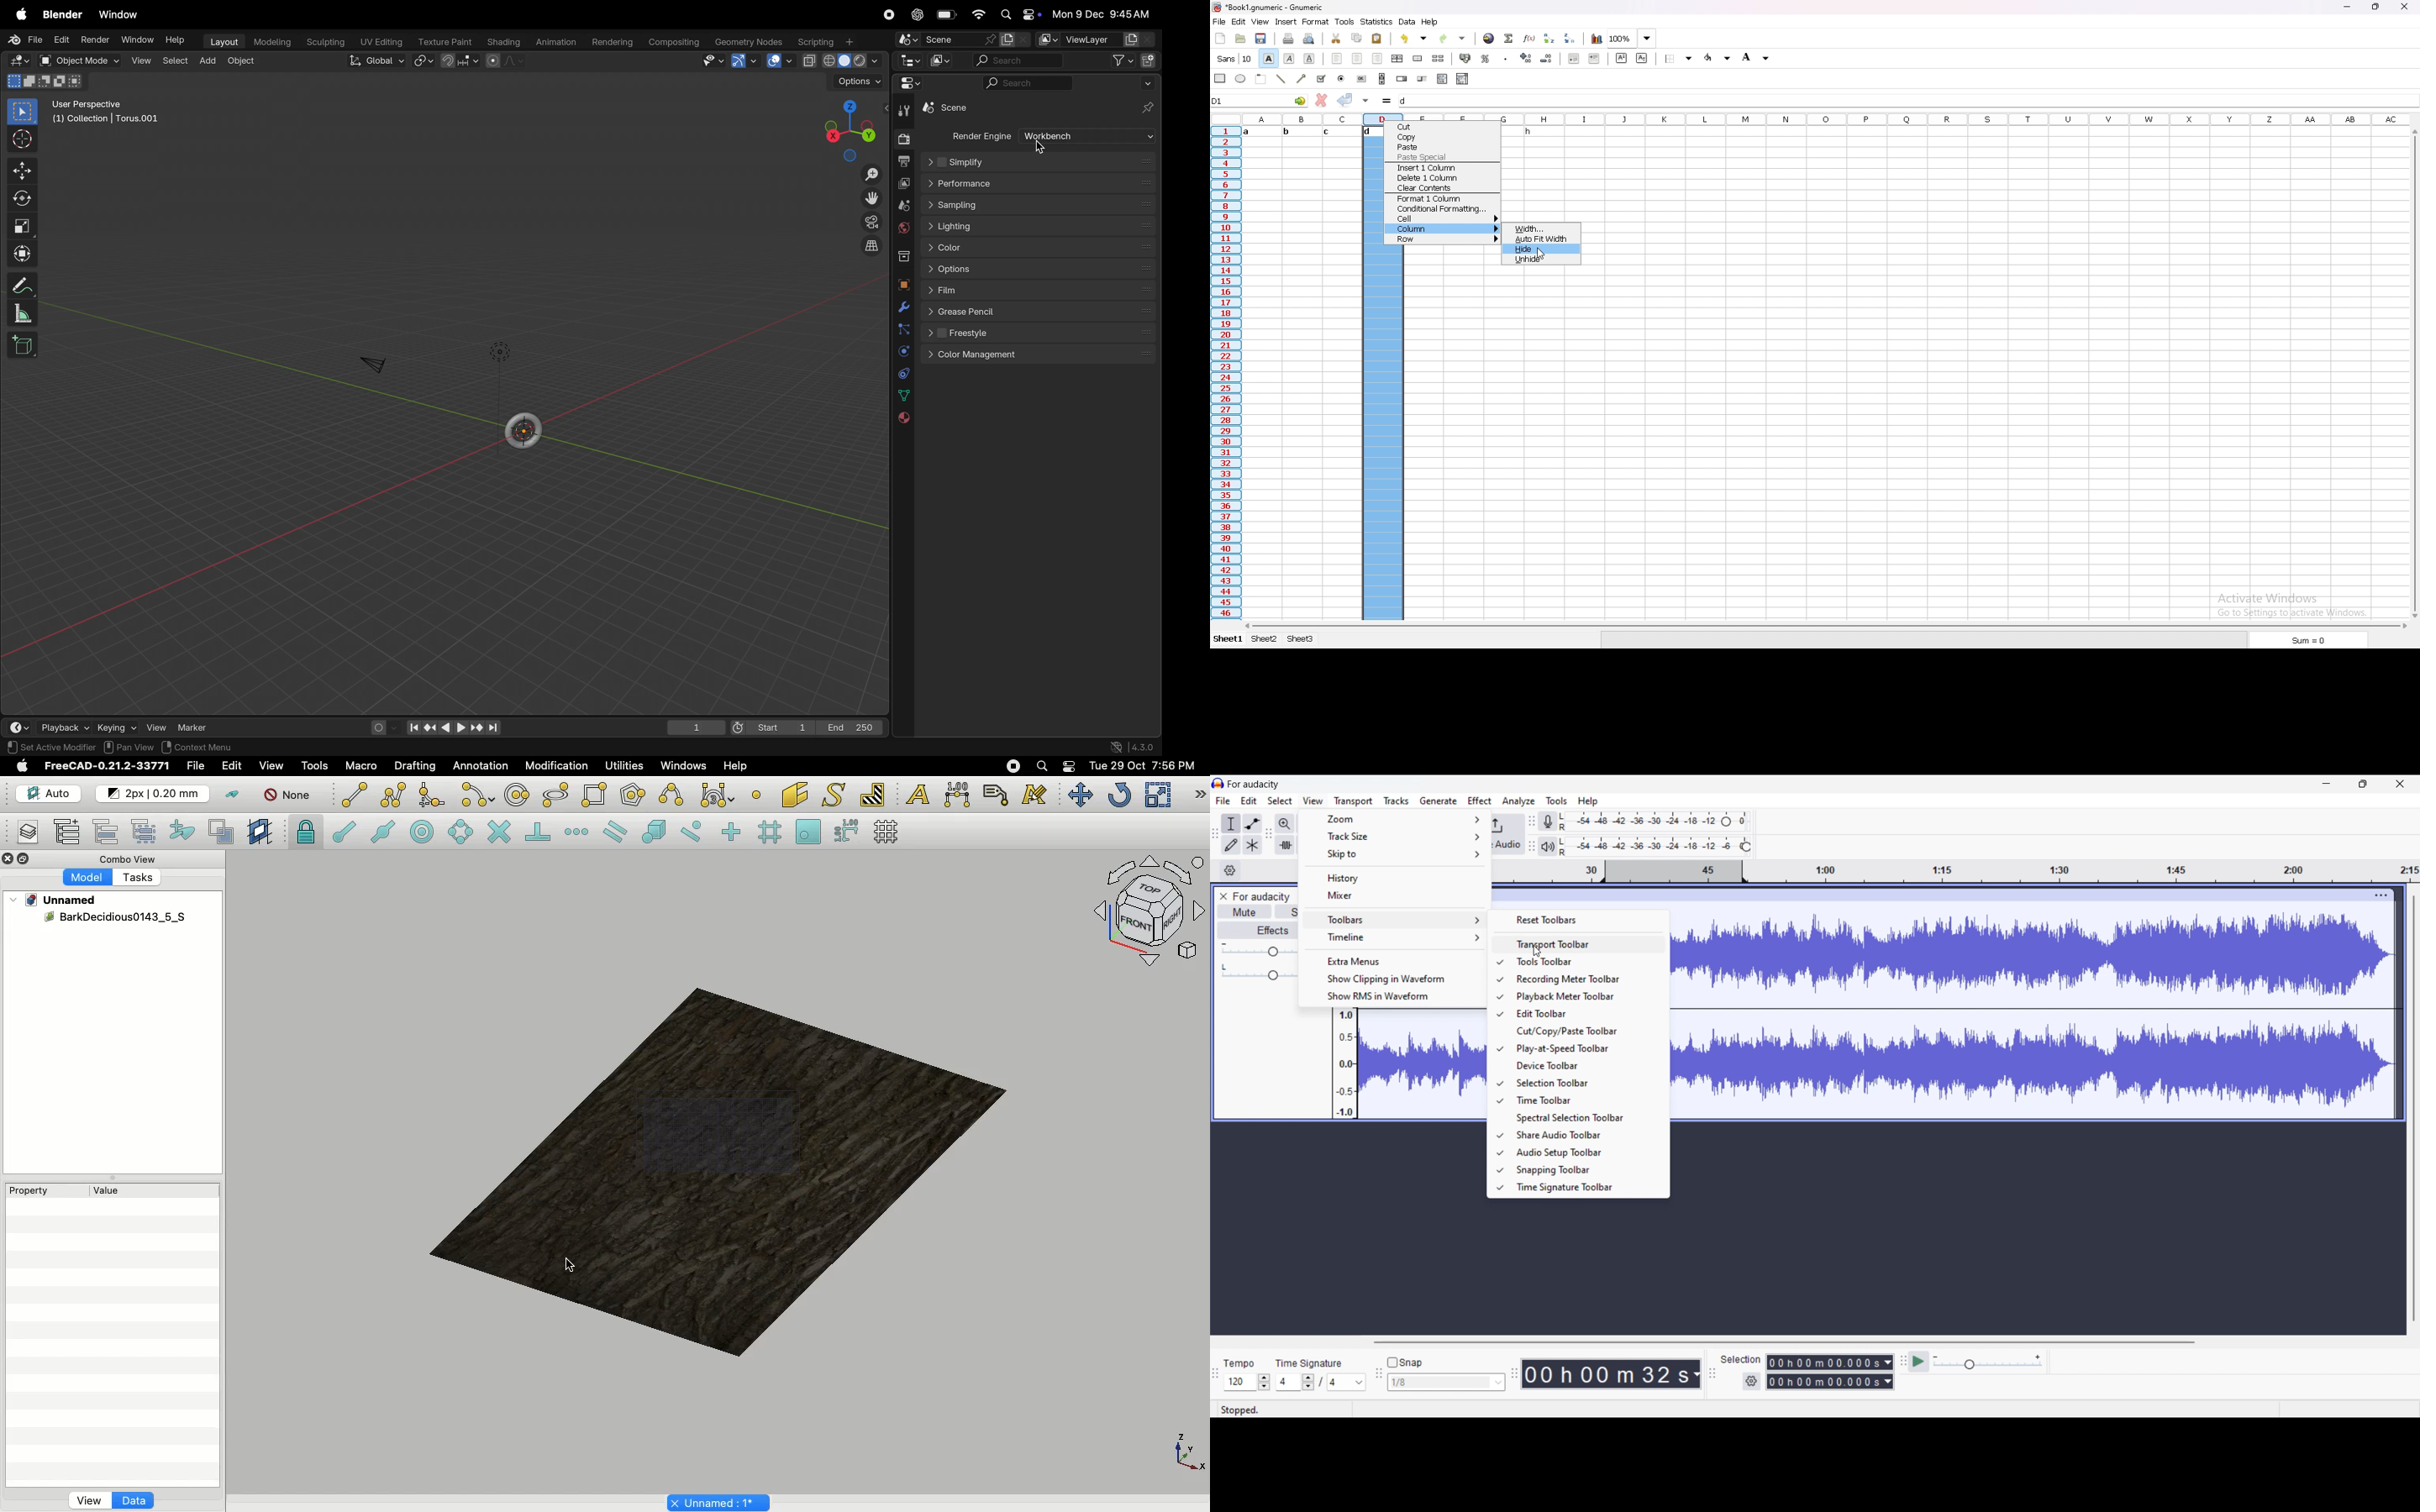 Image resolution: width=2436 pixels, height=1512 pixels. I want to click on FreeCAD, so click(108, 766).